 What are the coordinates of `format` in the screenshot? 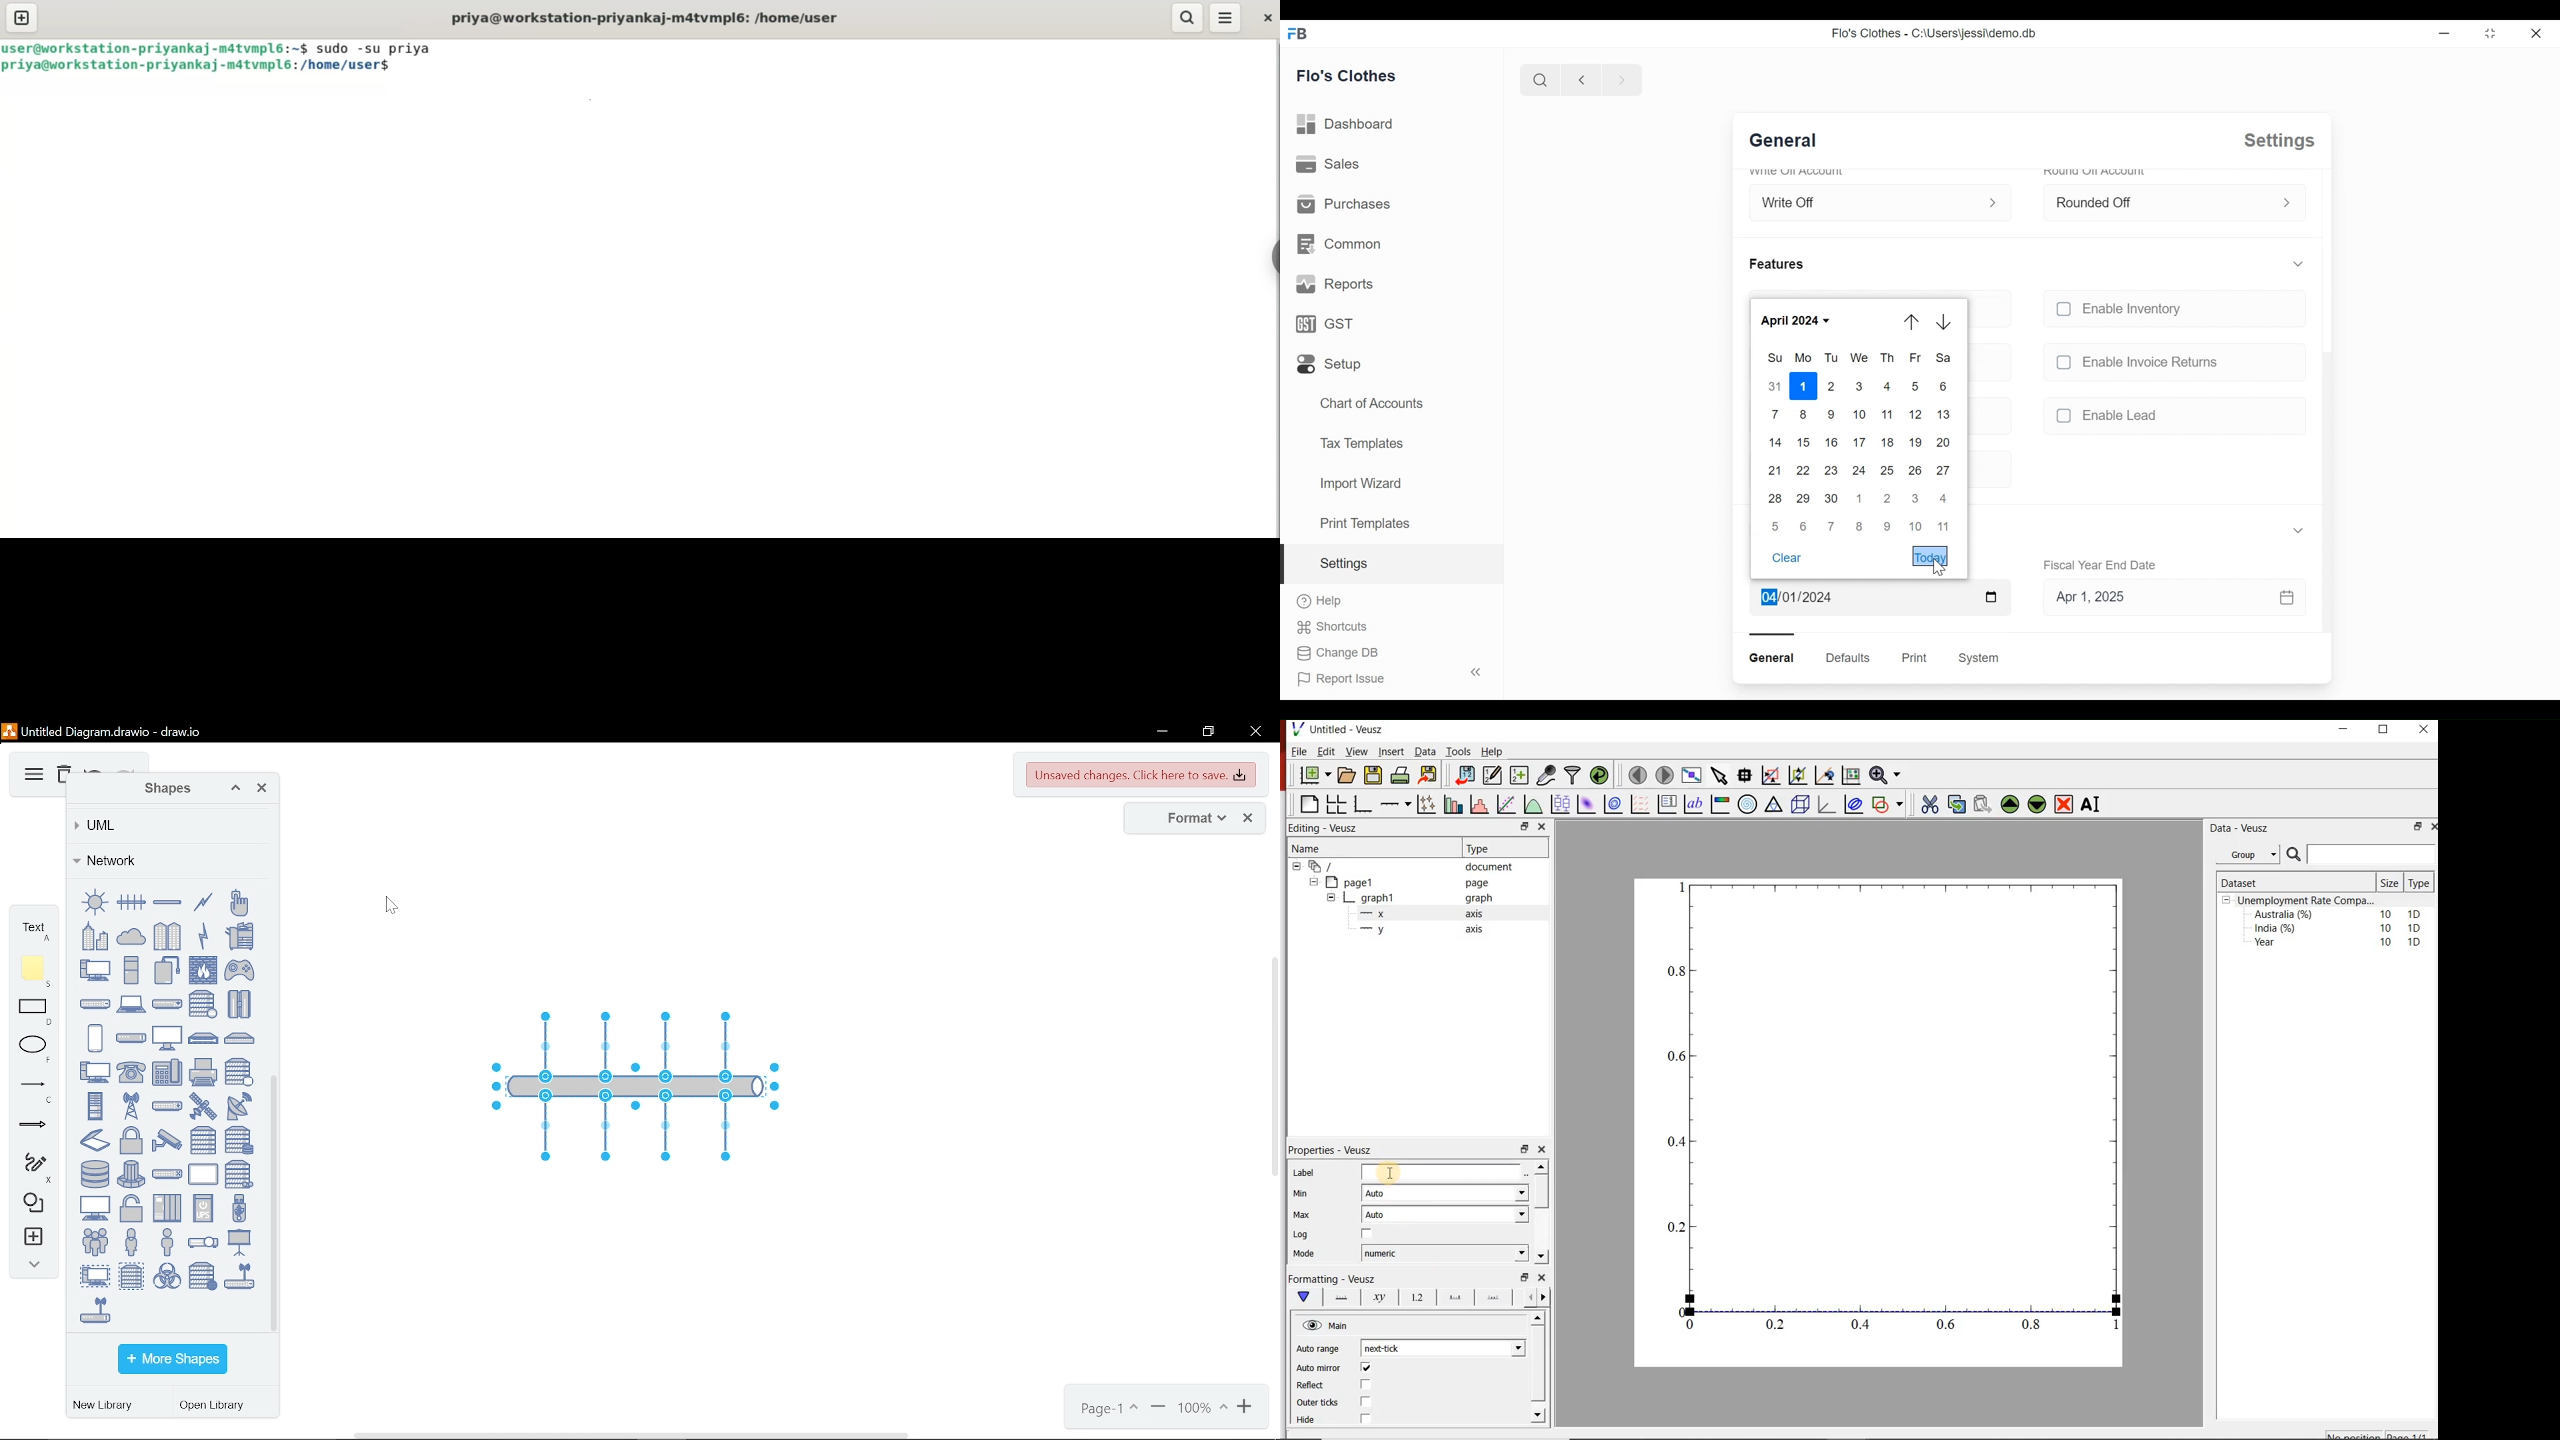 It's located at (1190, 819).